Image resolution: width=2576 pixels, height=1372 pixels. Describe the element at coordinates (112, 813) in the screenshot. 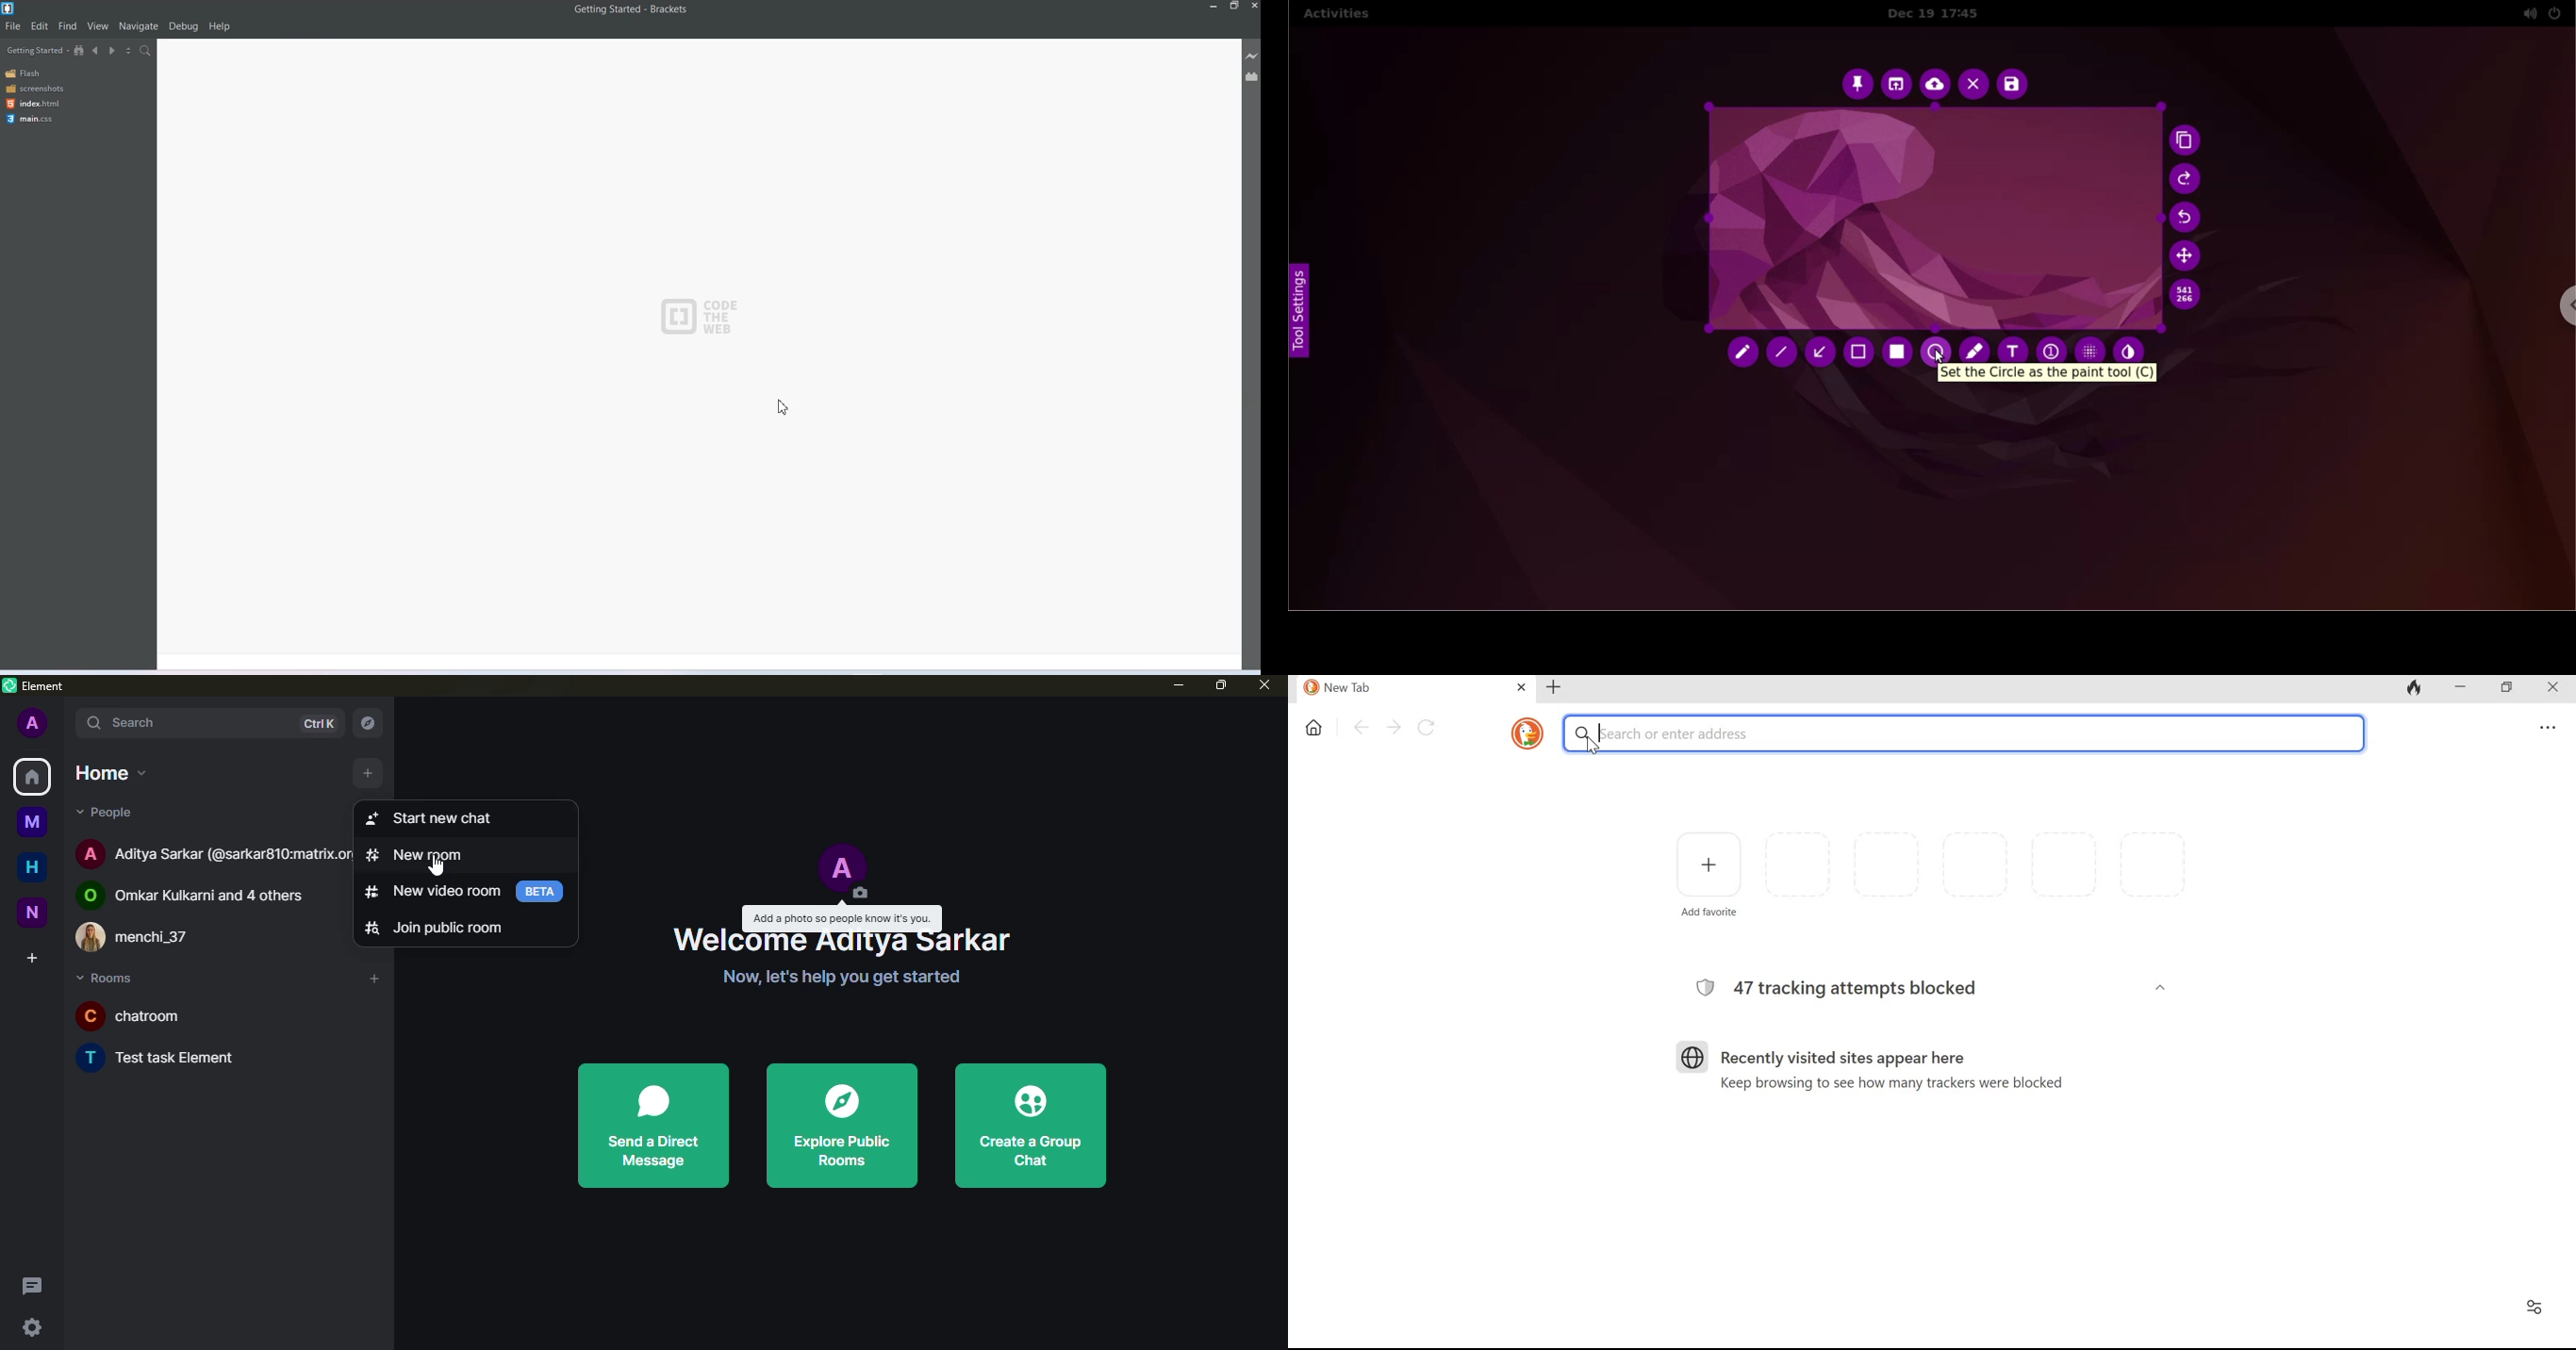

I see `people` at that location.